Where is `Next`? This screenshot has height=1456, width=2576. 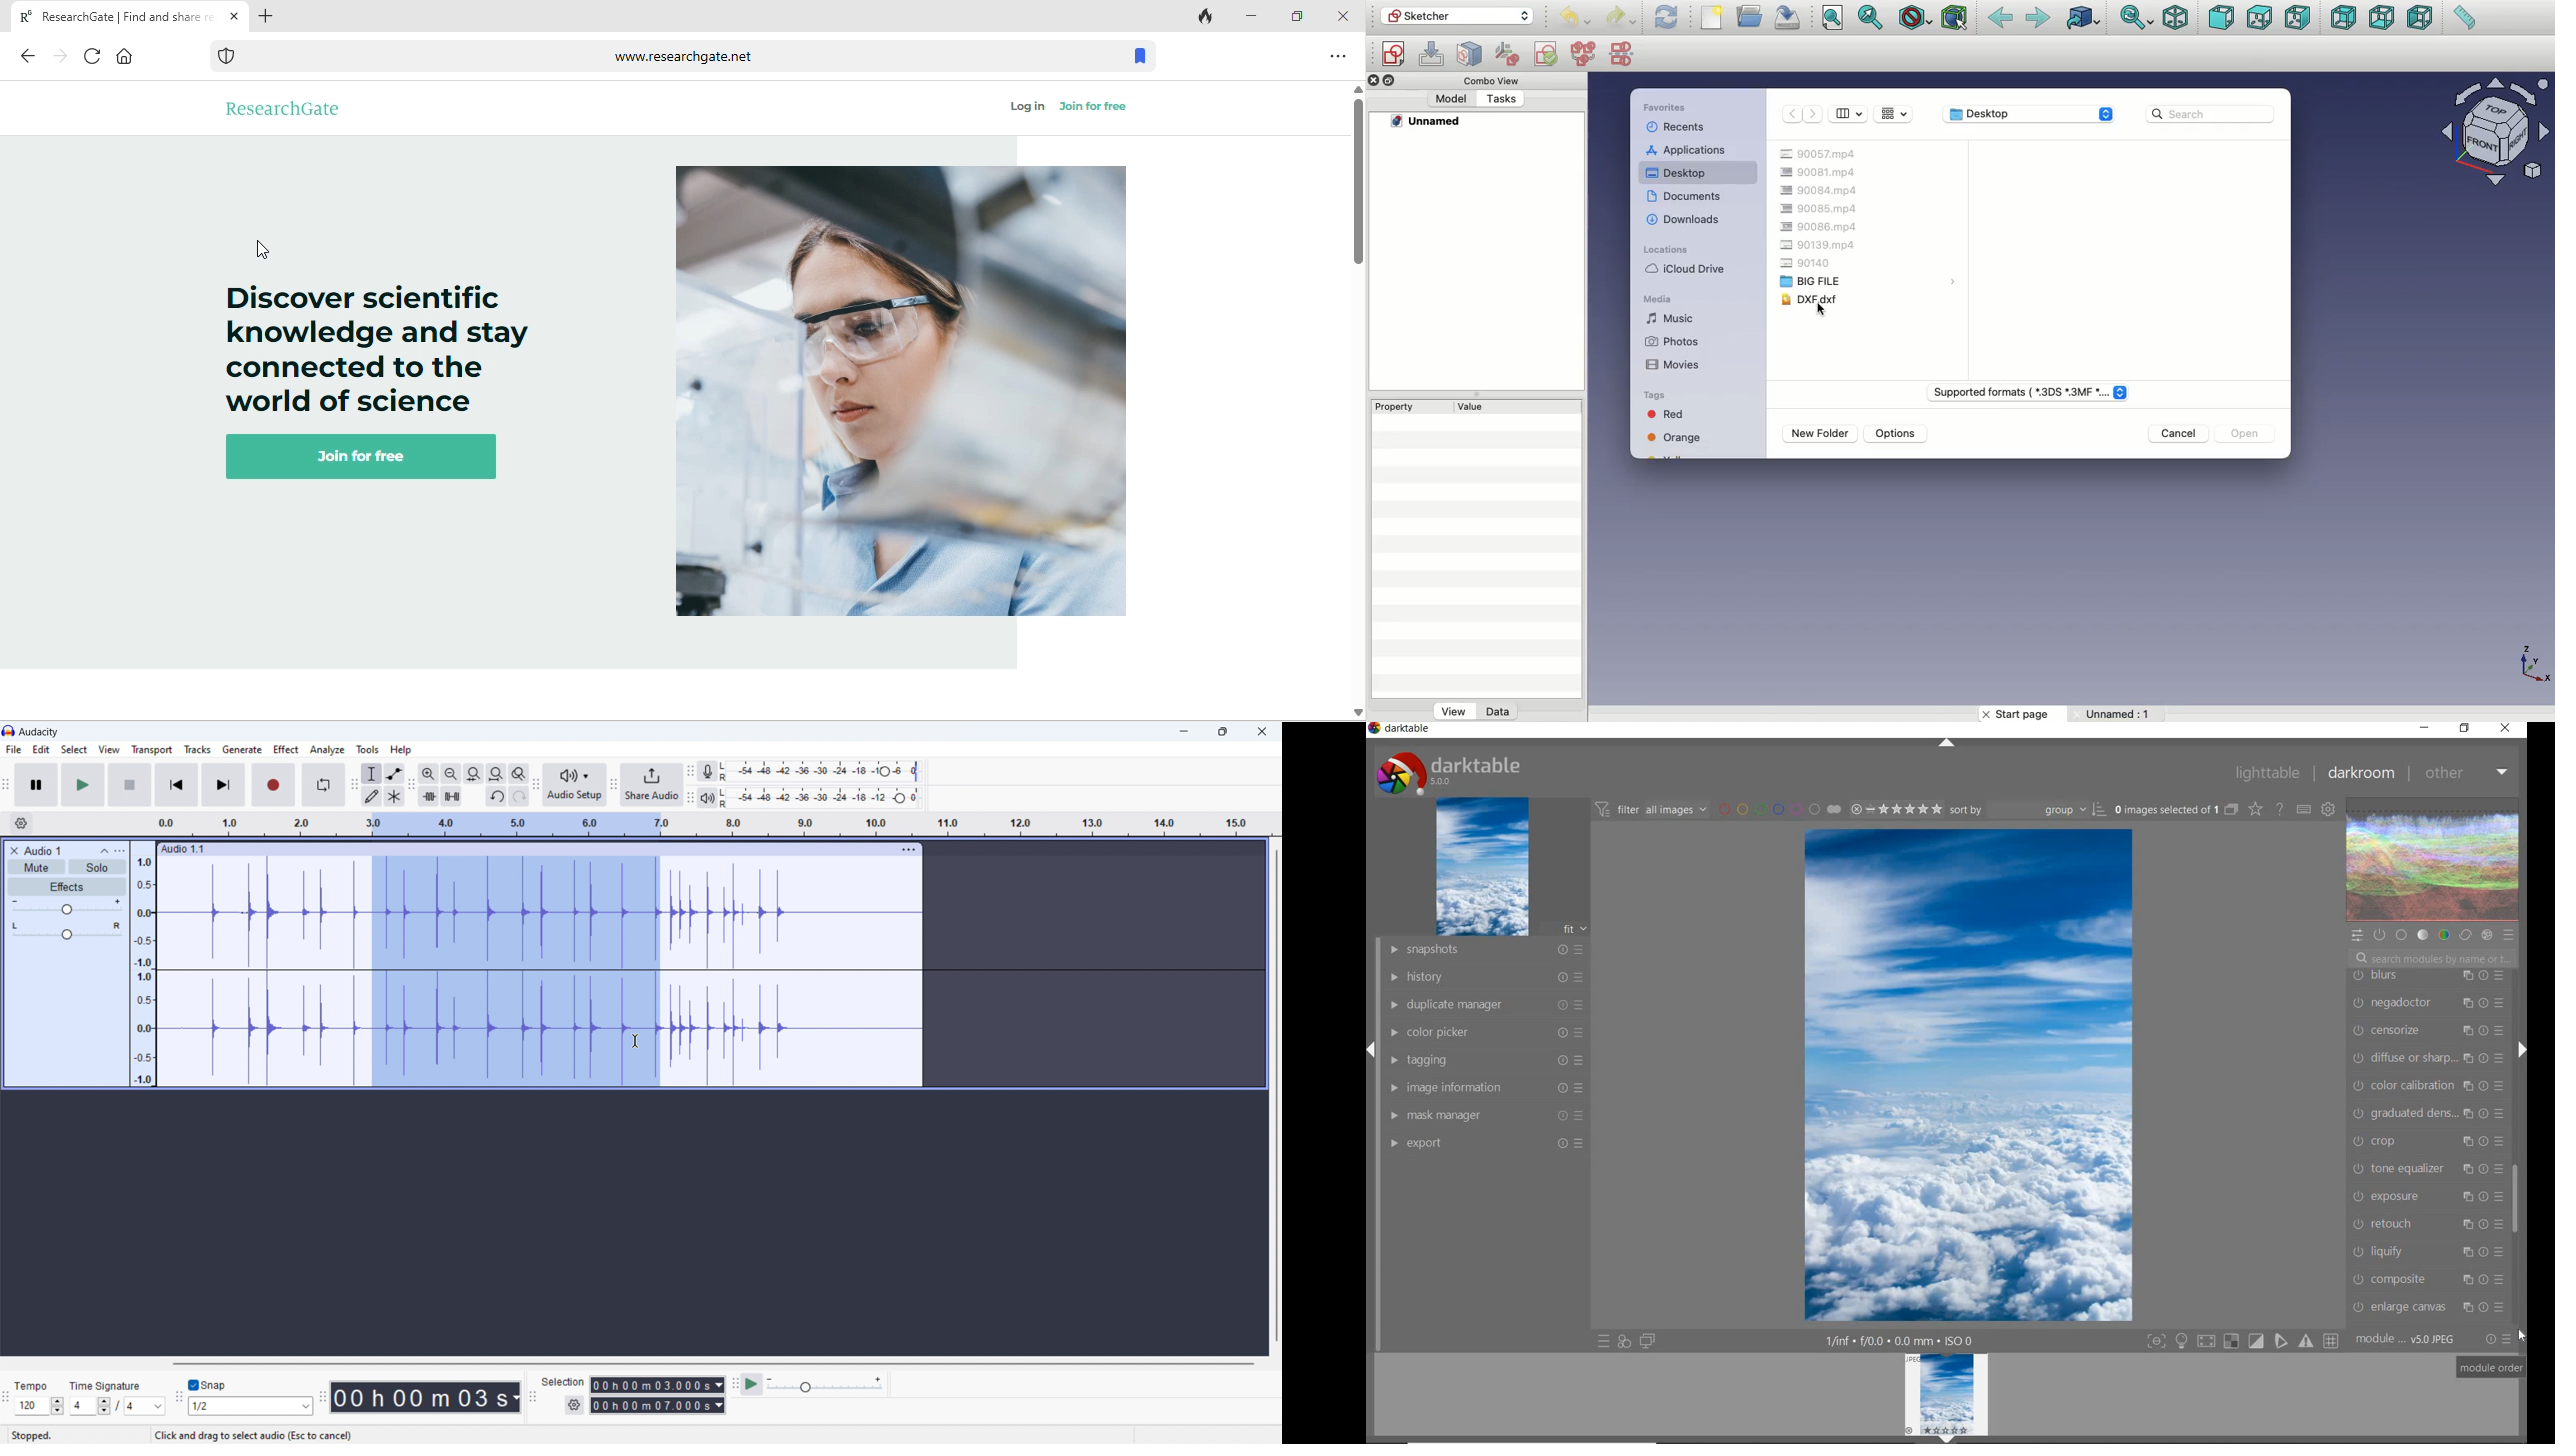
Next is located at coordinates (2521, 1050).